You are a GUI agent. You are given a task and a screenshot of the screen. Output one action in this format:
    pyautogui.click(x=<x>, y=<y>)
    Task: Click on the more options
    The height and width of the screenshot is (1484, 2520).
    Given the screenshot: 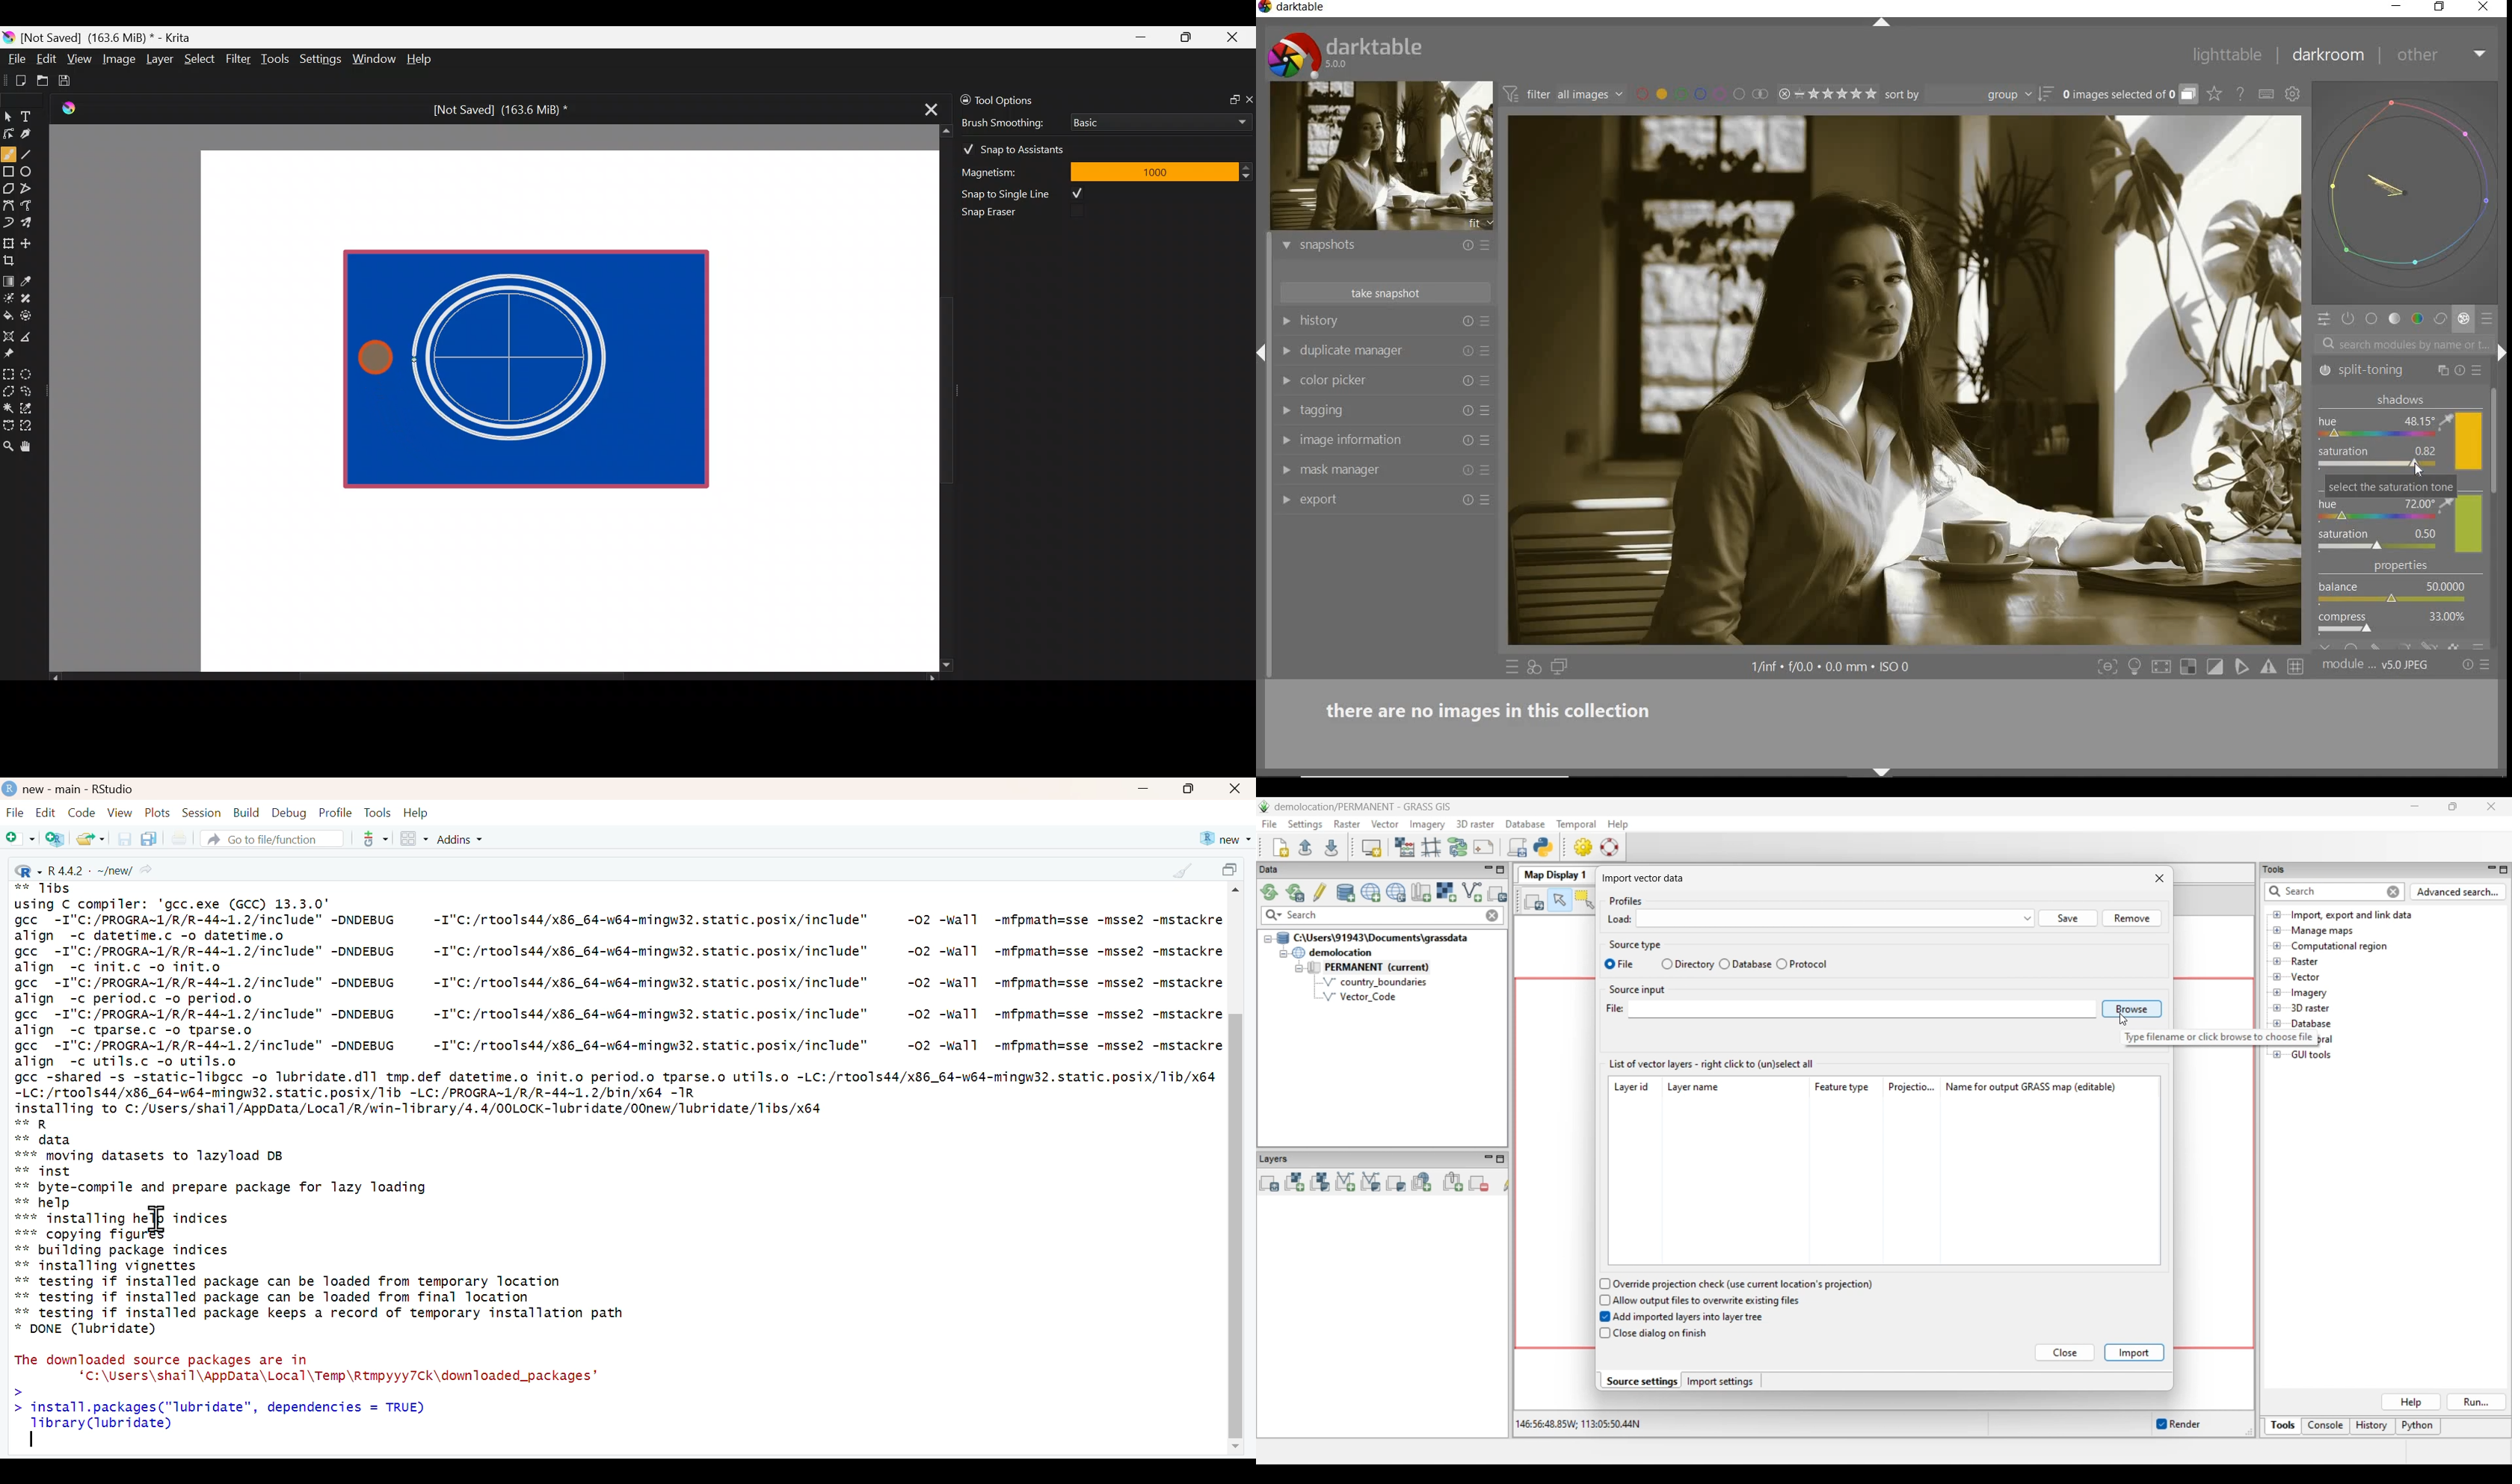 What is the action you would take?
    pyautogui.click(x=371, y=838)
    